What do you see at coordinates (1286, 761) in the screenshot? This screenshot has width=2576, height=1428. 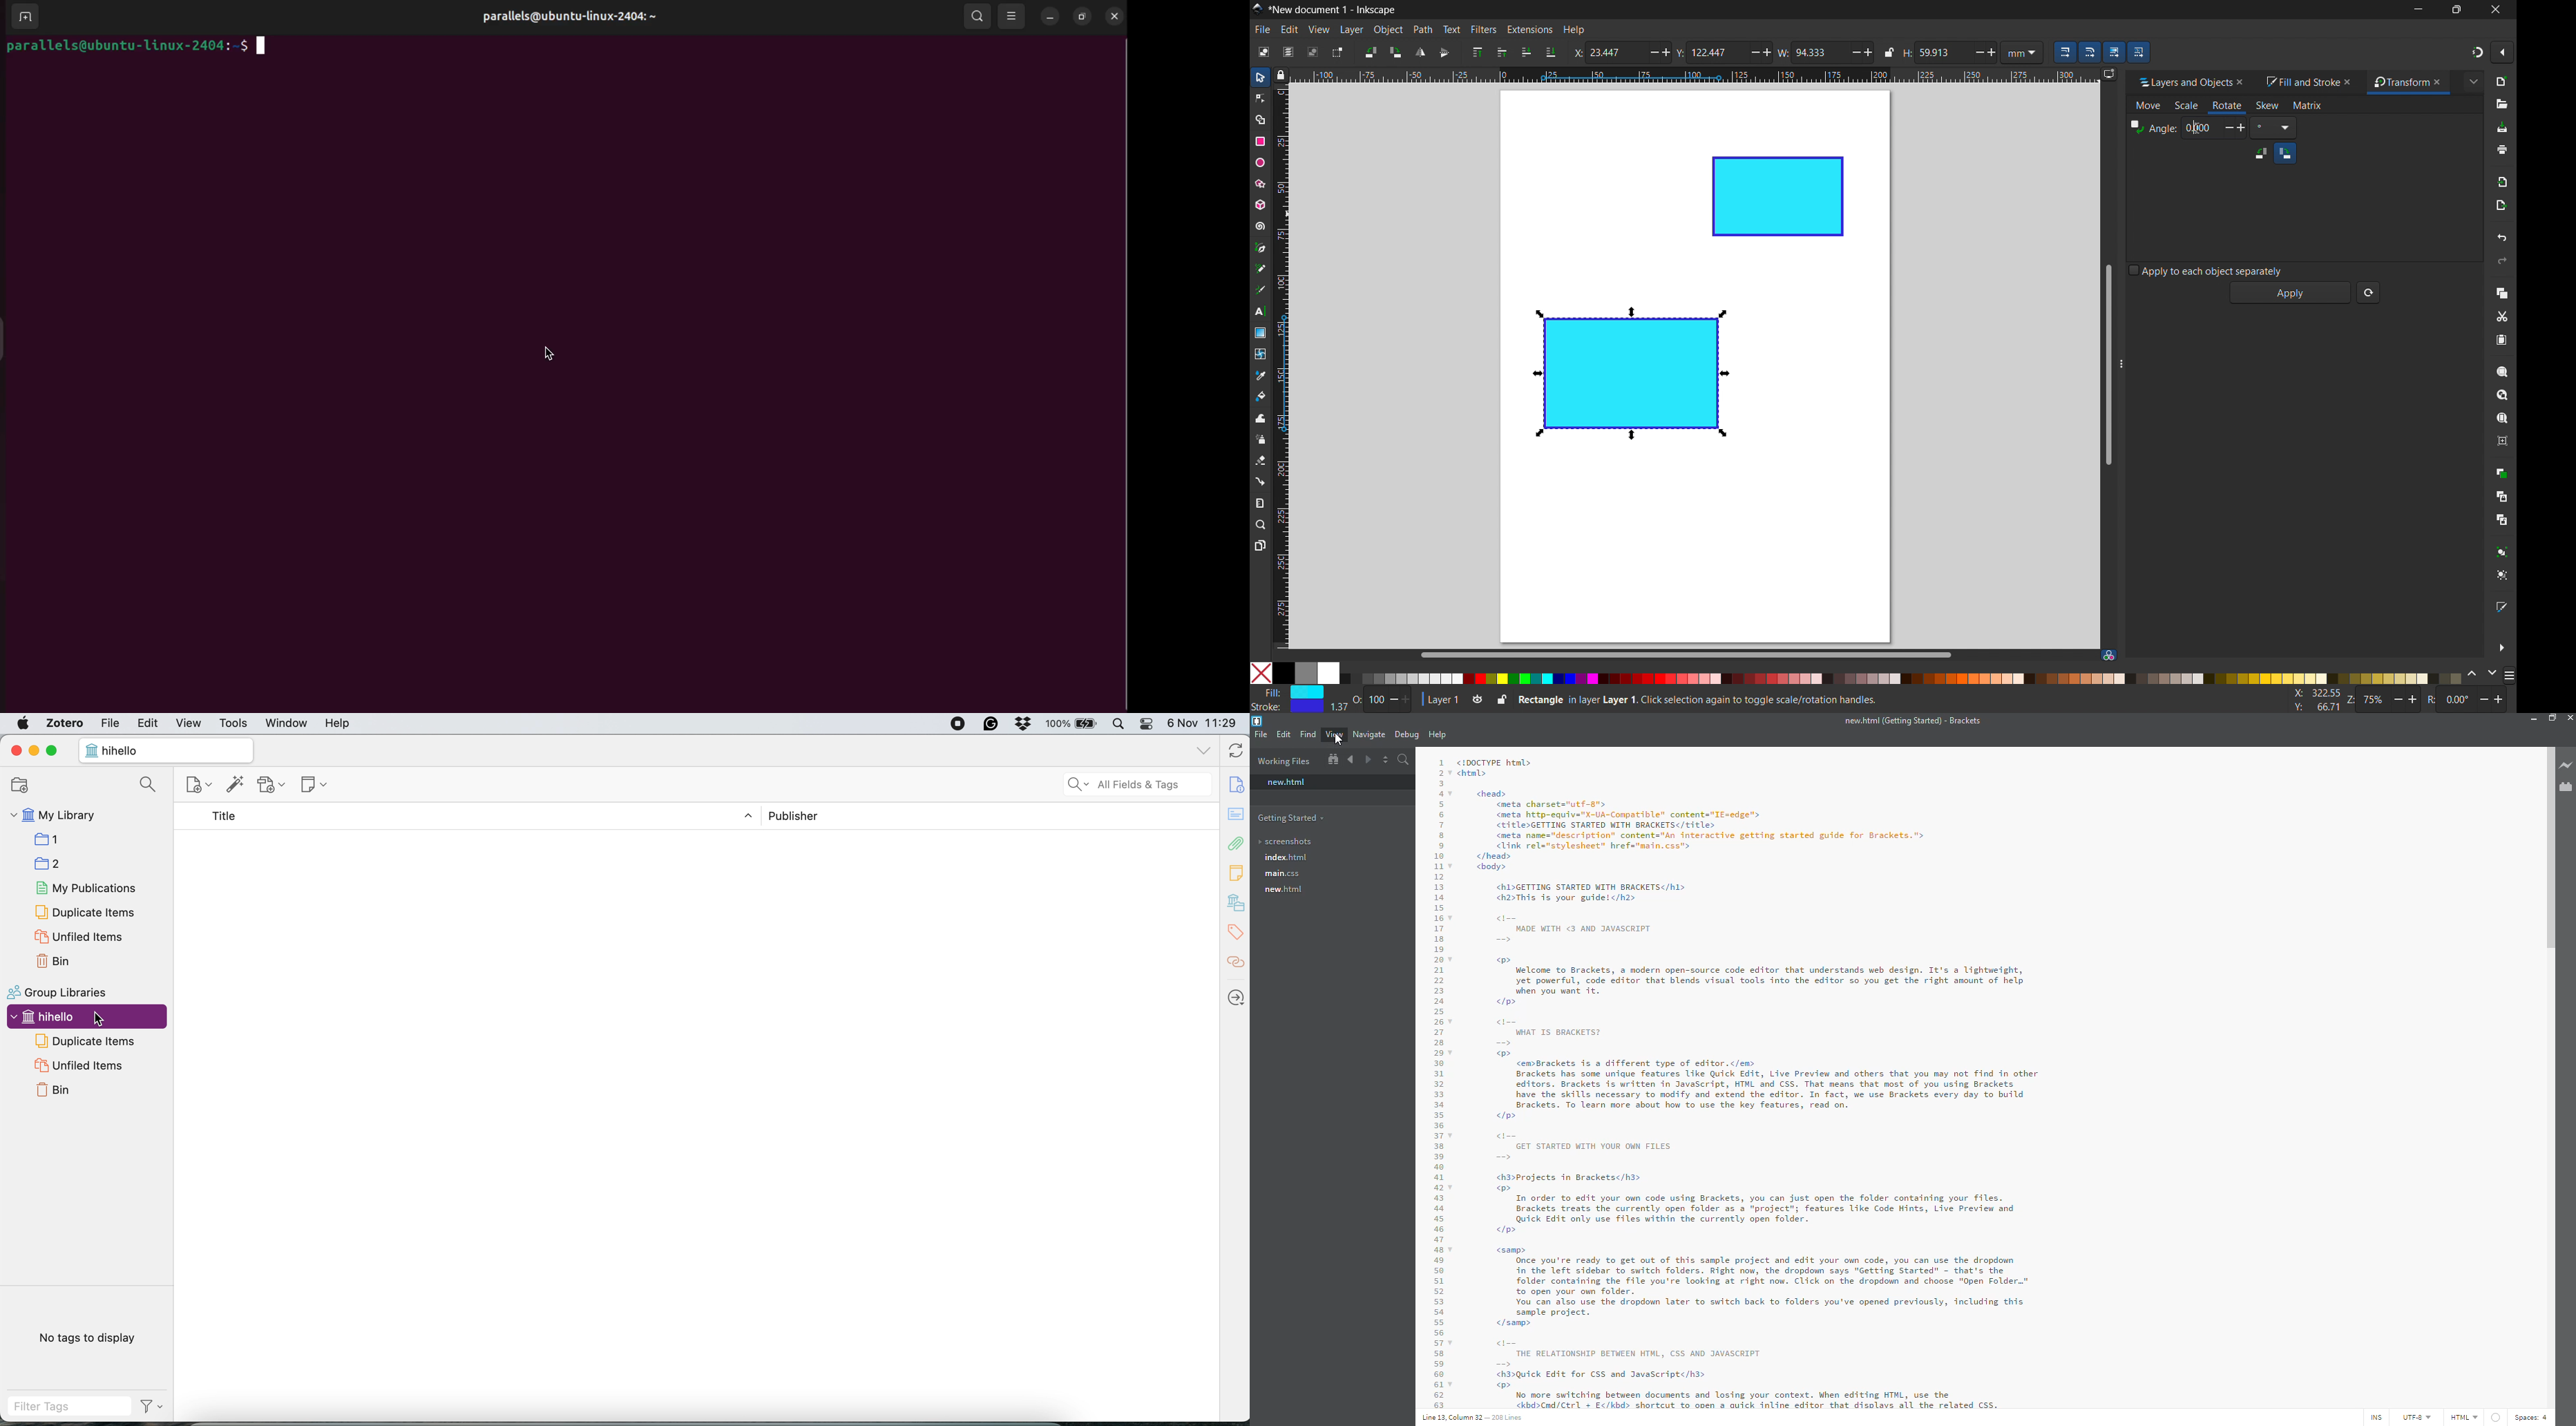 I see `working files` at bounding box center [1286, 761].